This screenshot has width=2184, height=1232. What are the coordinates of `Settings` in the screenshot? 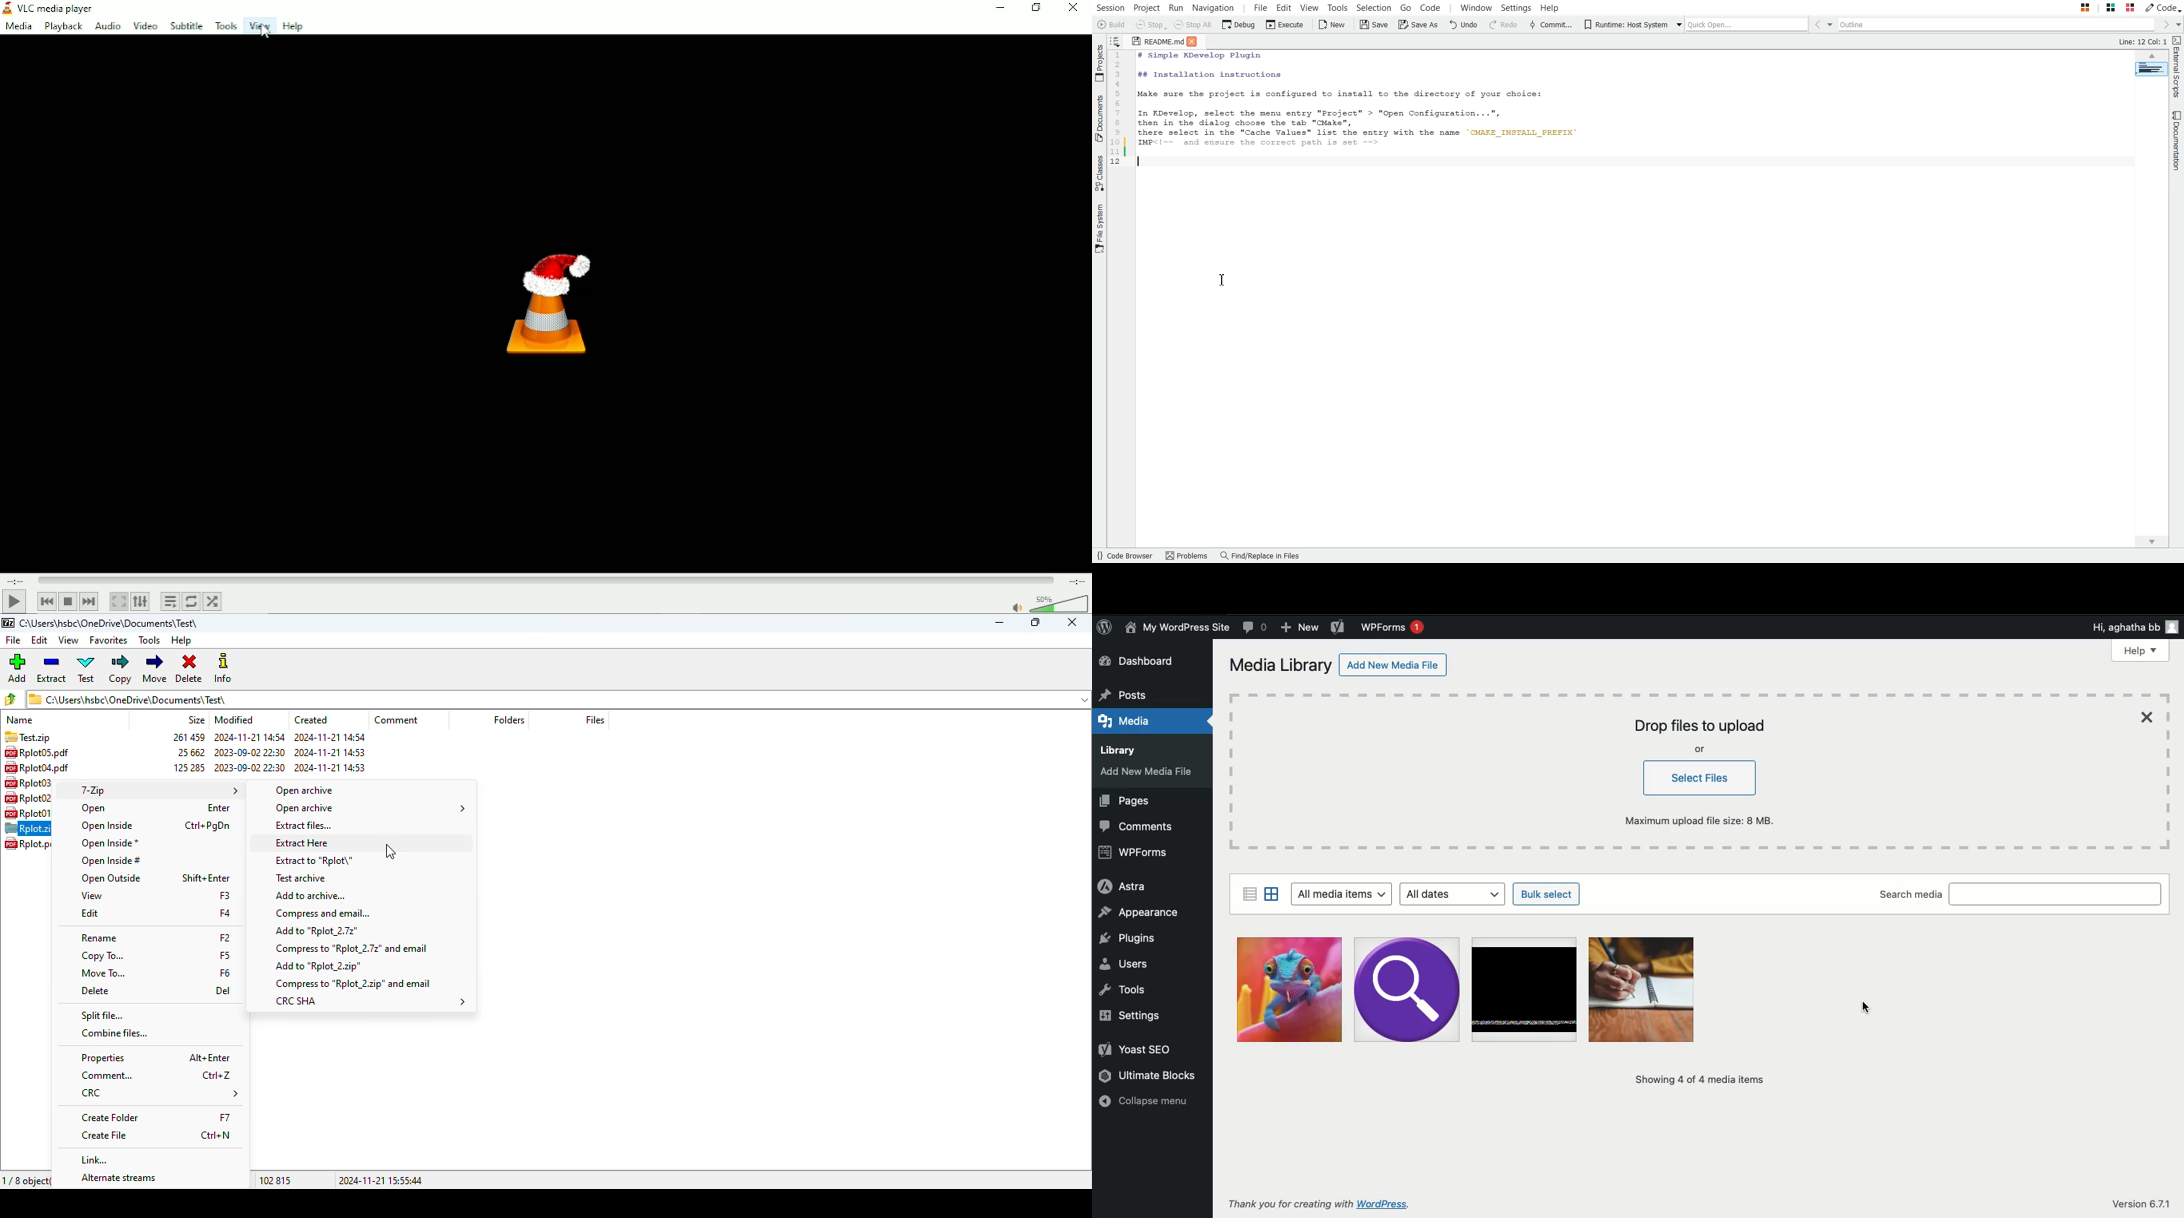 It's located at (1128, 1016).